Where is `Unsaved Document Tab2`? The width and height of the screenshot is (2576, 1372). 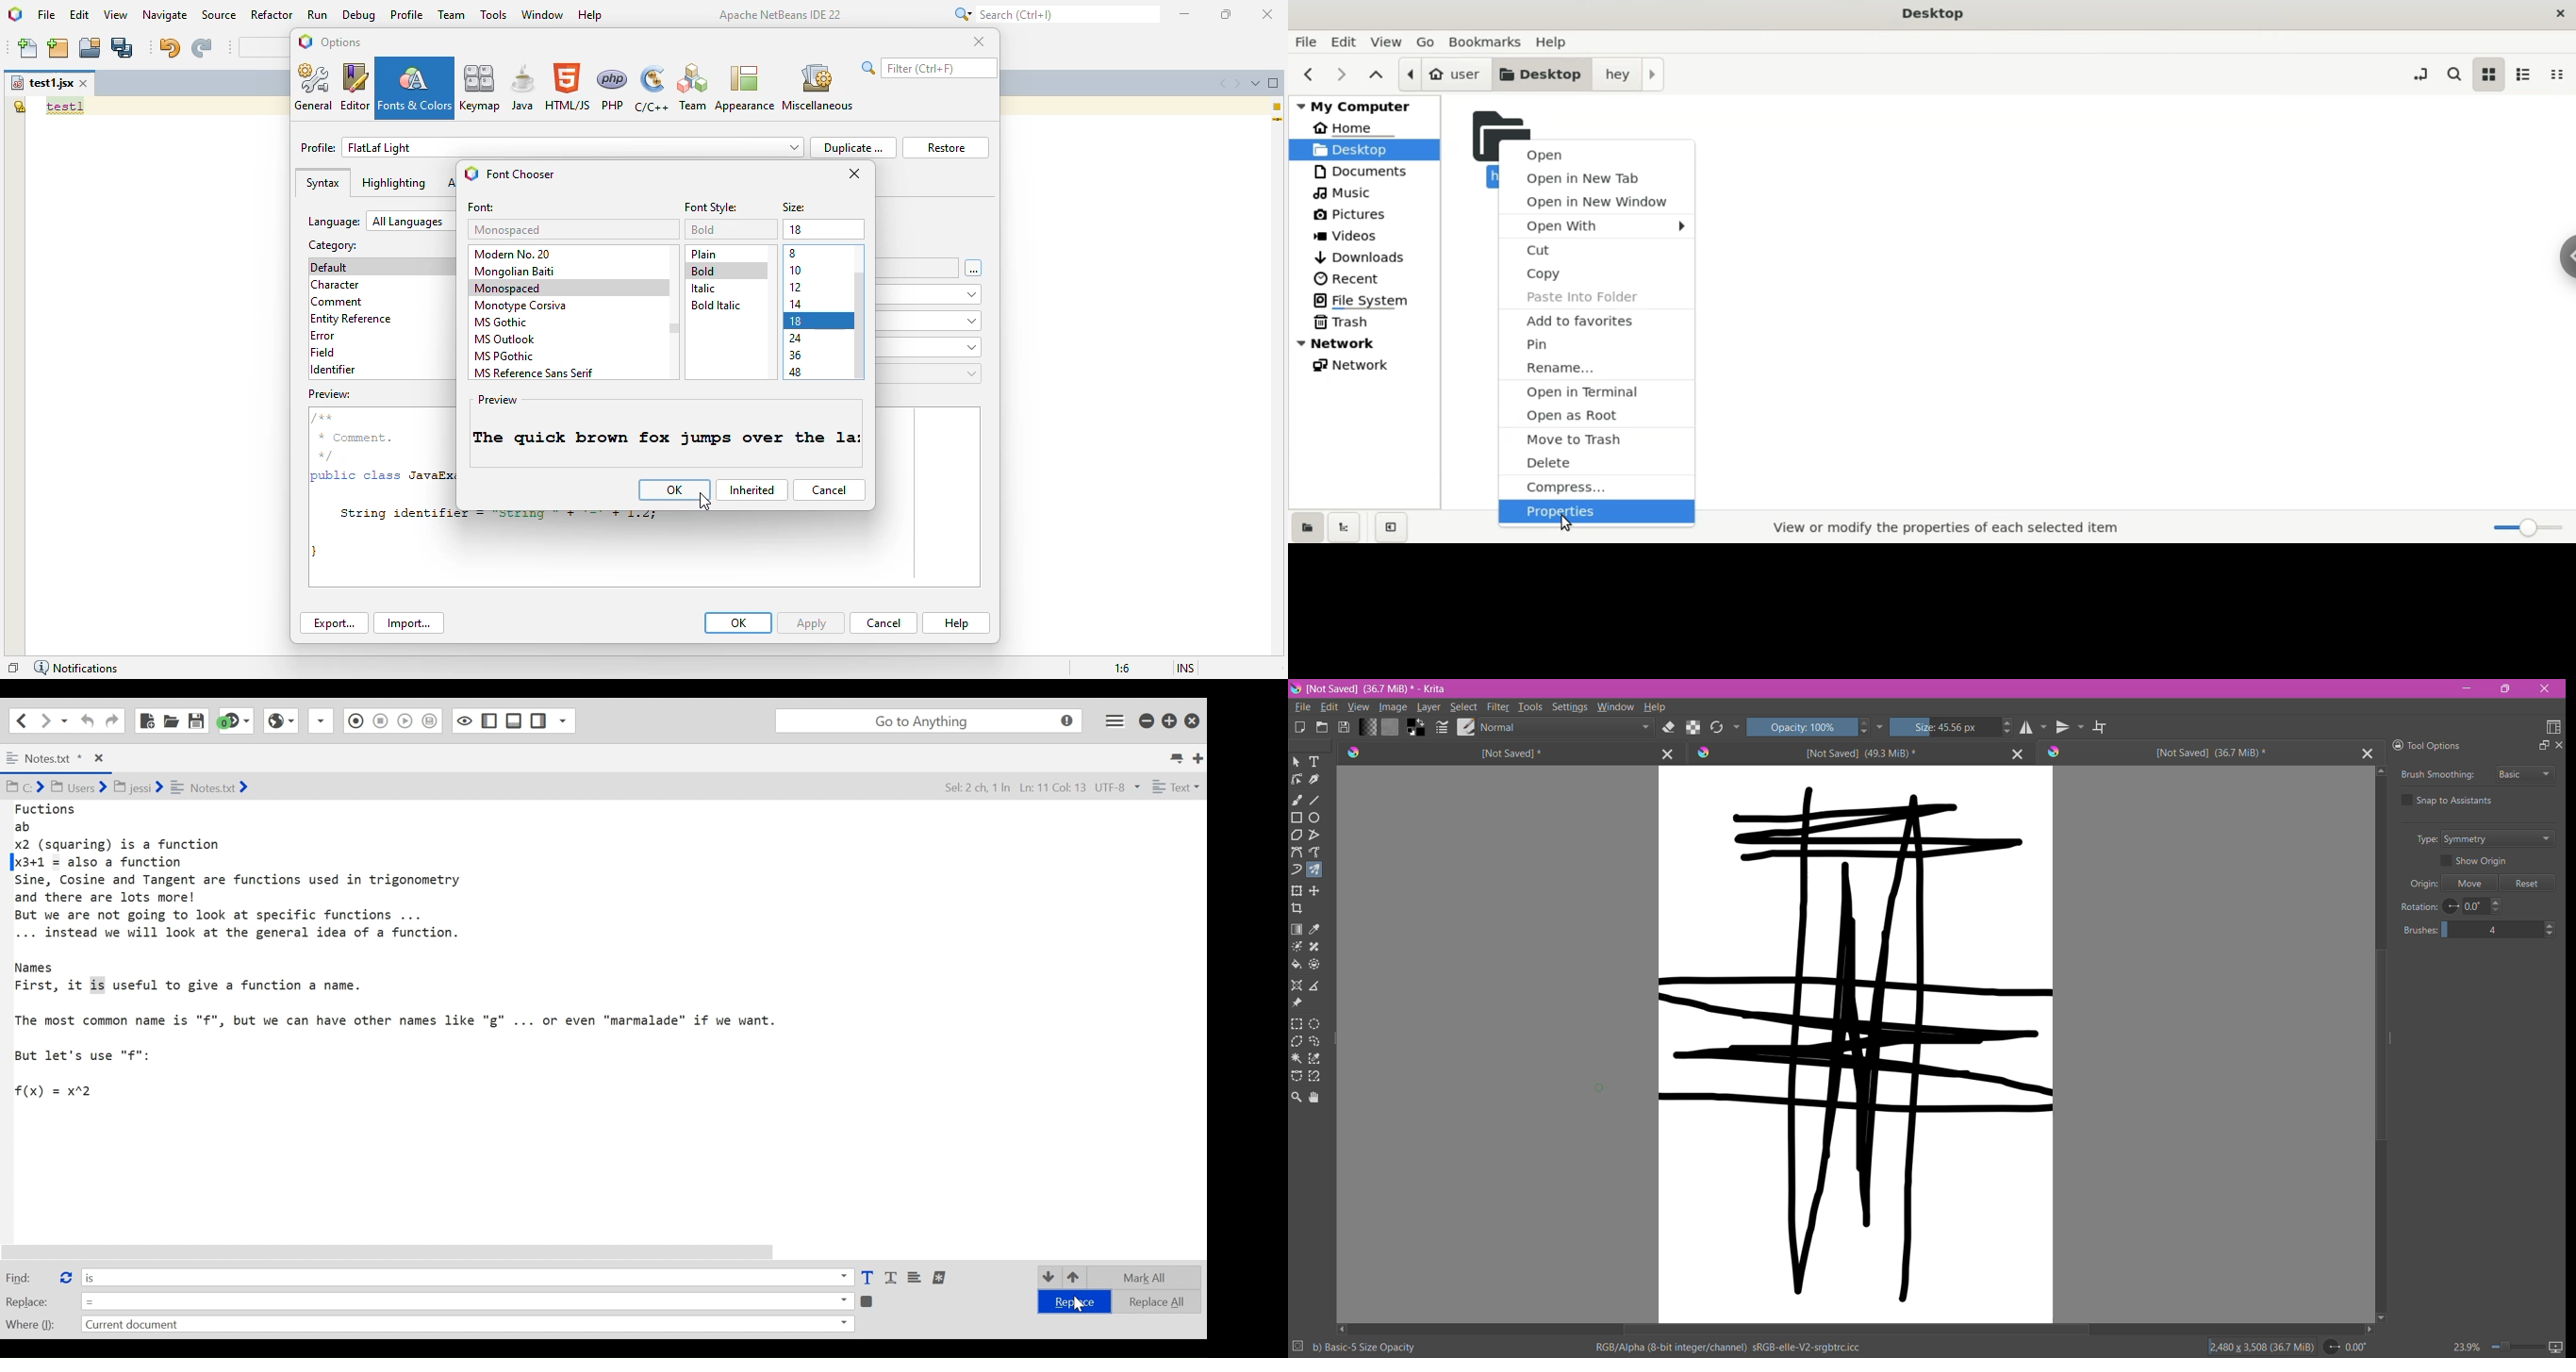 Unsaved Document Tab2 is located at coordinates (1839, 753).